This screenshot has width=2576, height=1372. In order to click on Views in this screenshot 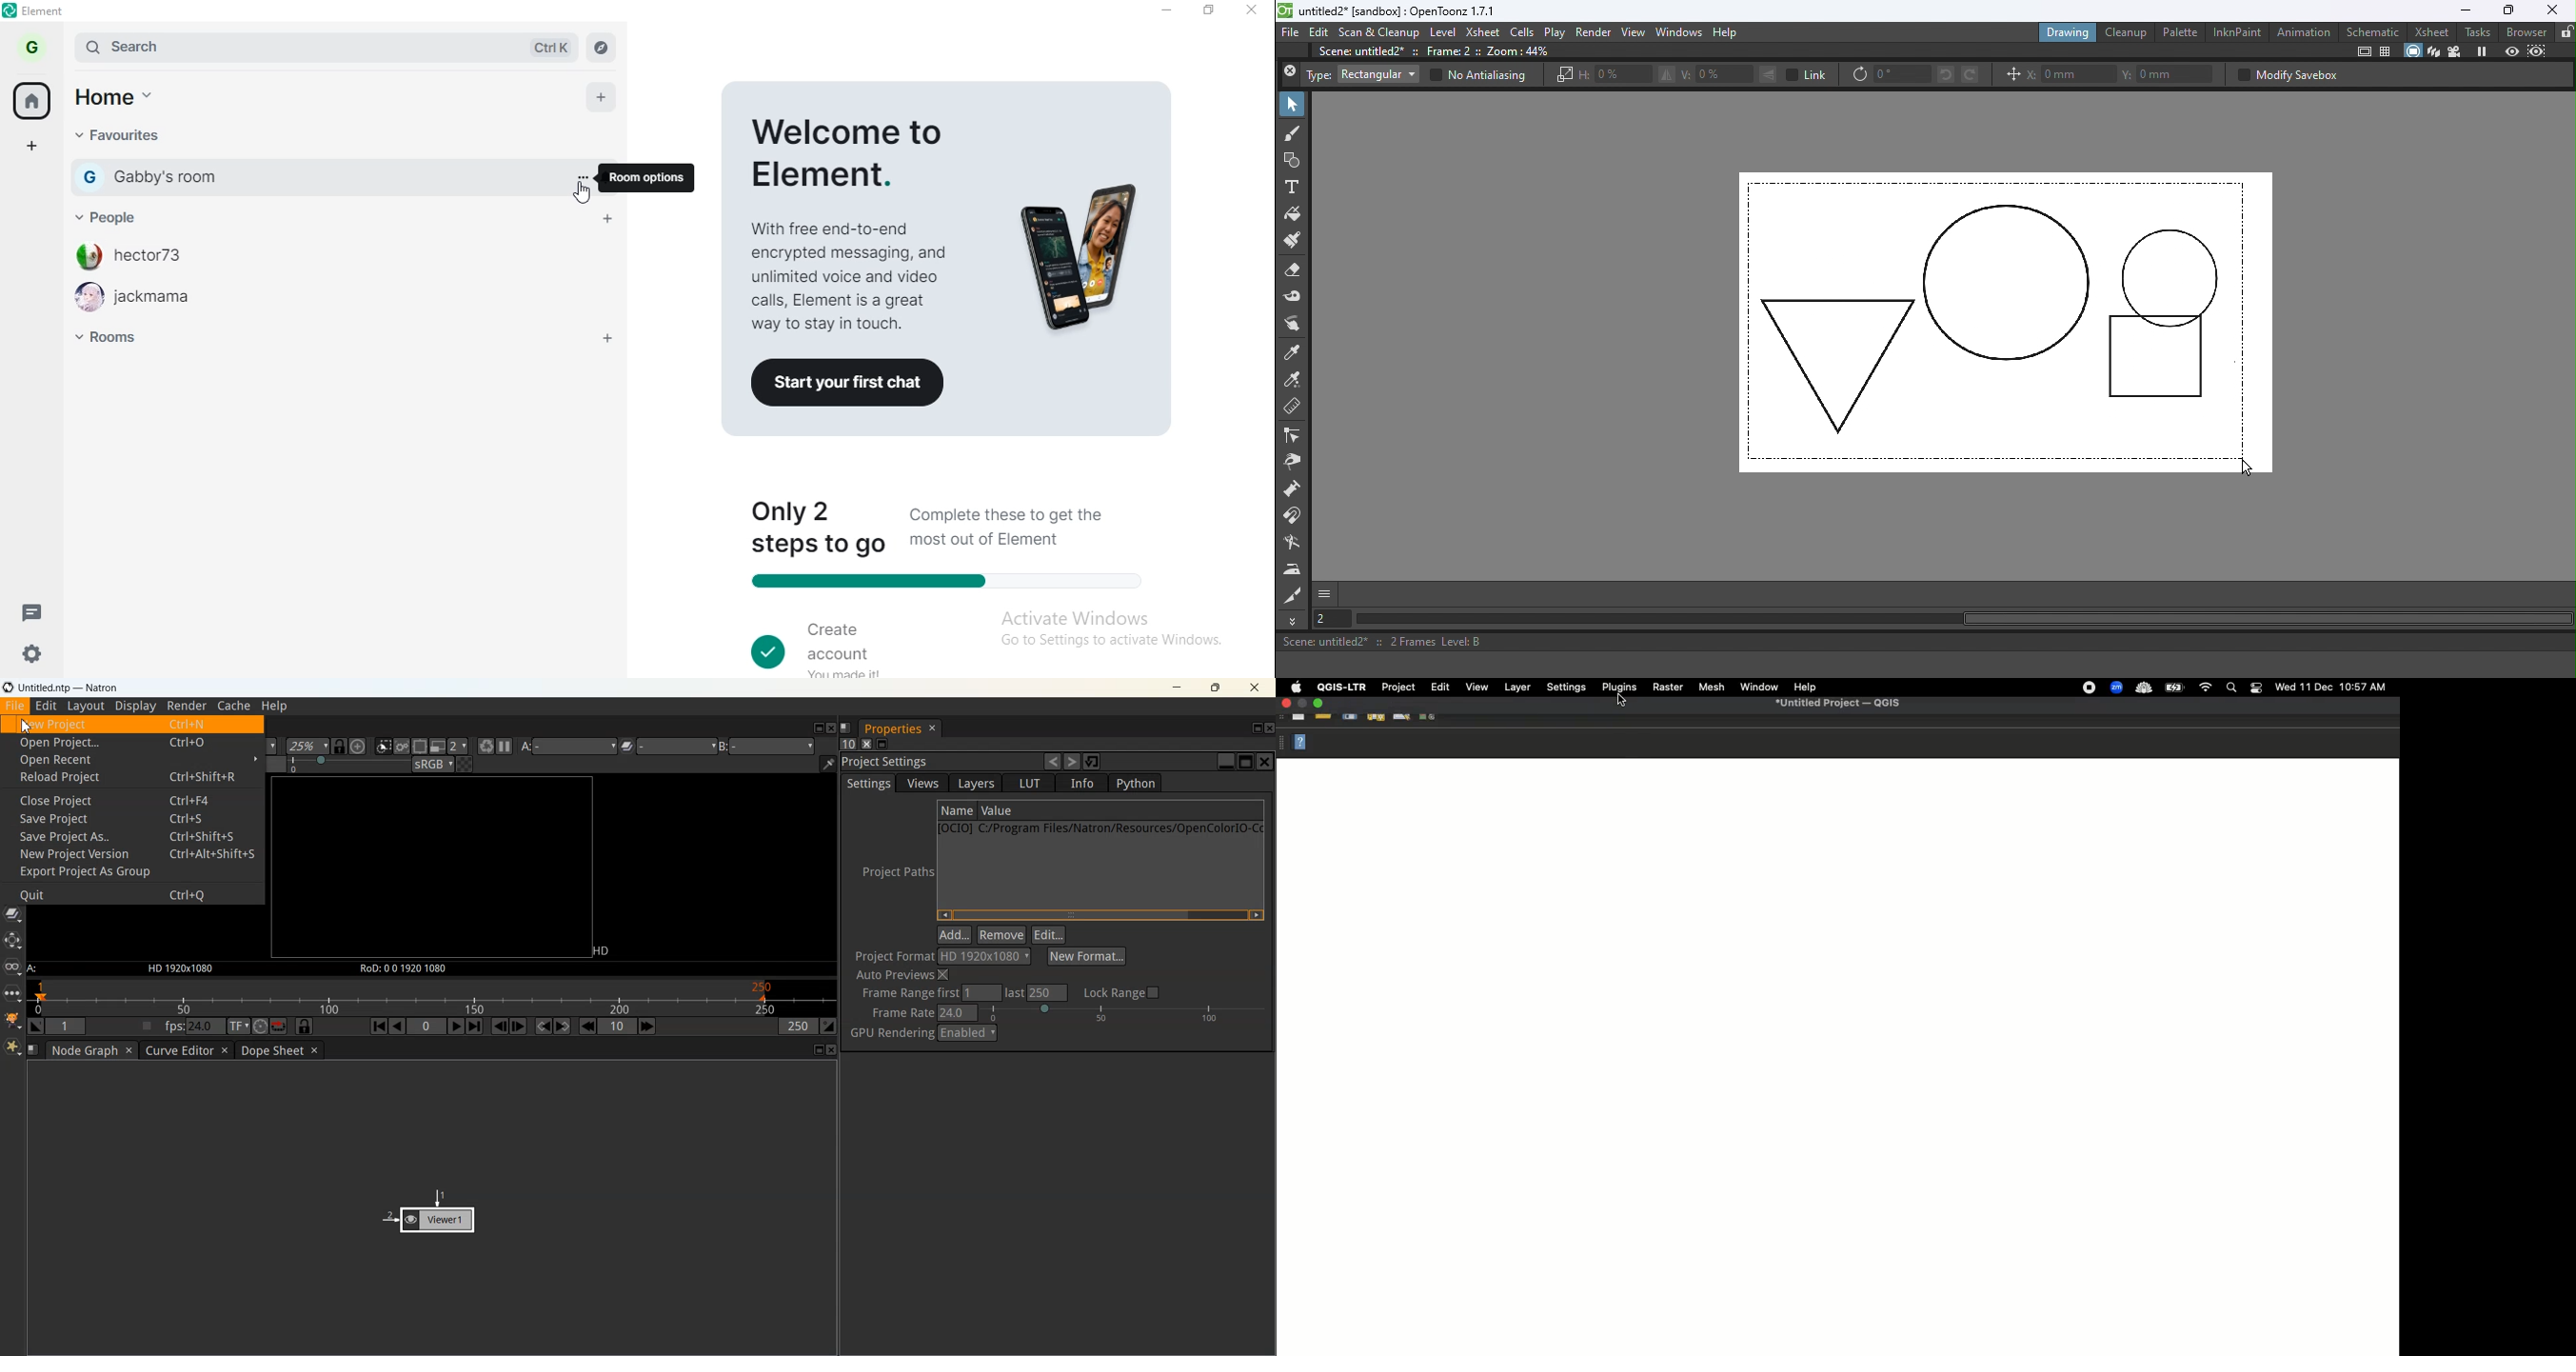, I will do `click(921, 783)`.